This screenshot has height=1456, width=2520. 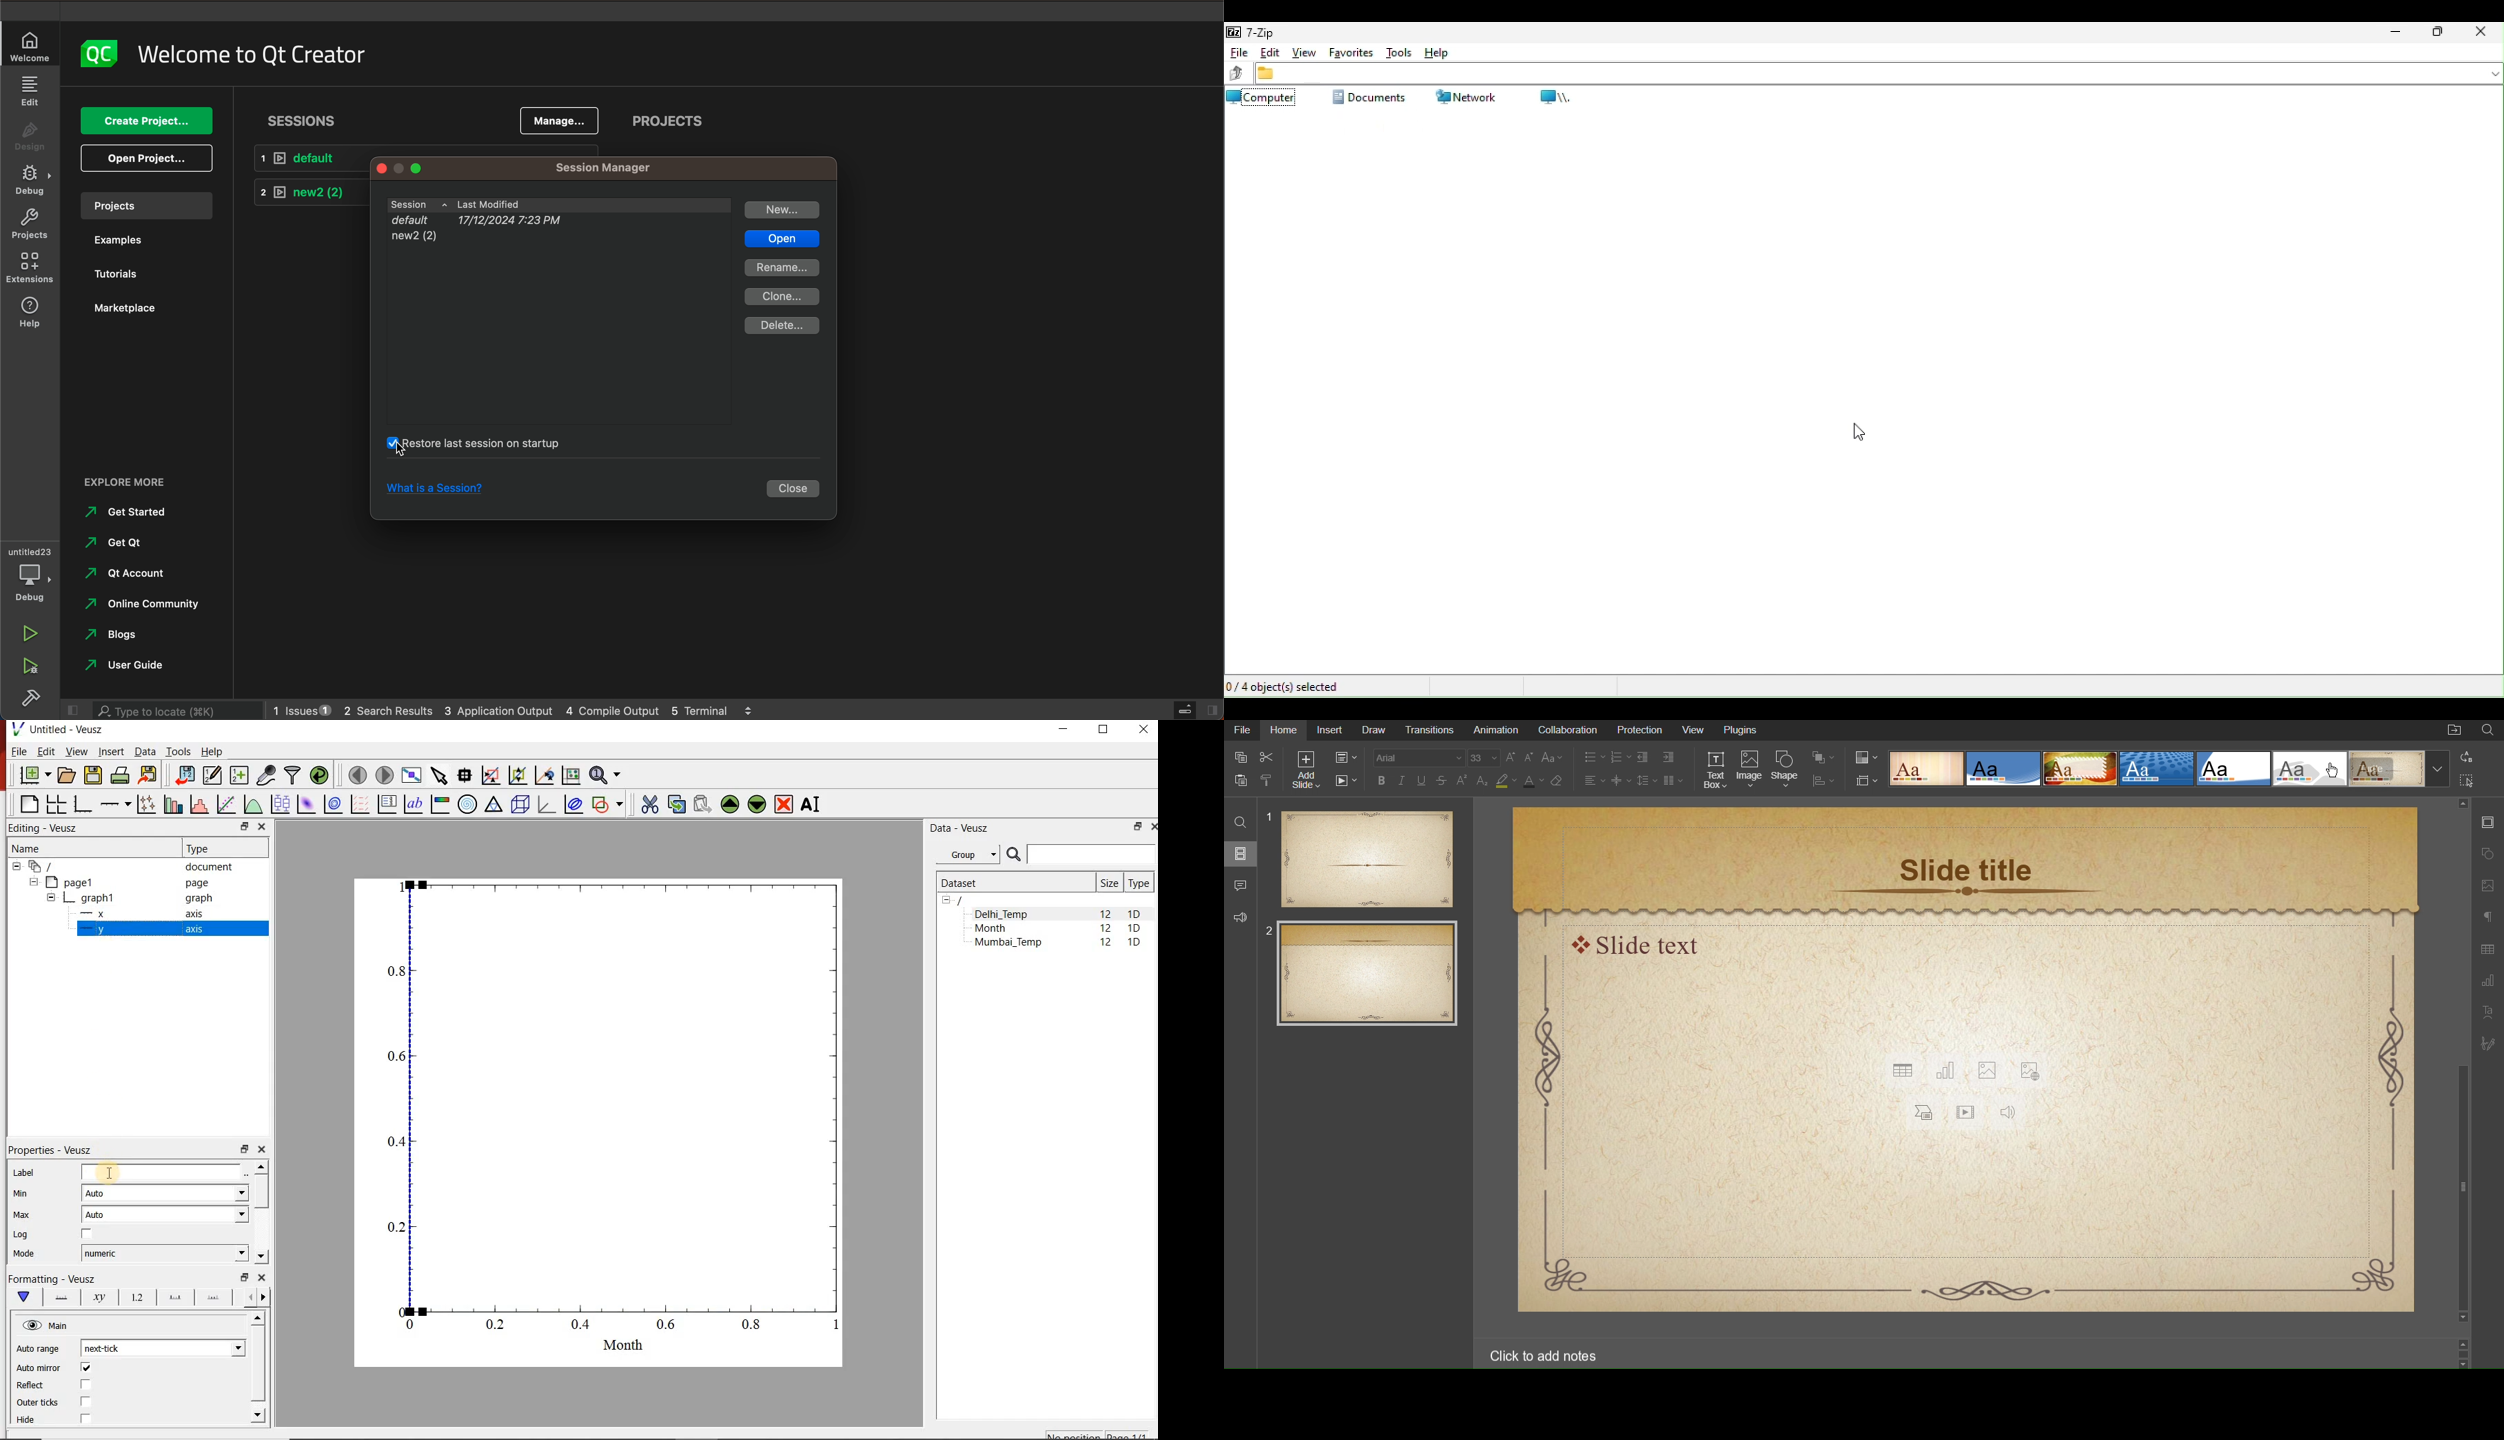 What do you see at coordinates (1368, 974) in the screenshot?
I see `Slide 2` at bounding box center [1368, 974].